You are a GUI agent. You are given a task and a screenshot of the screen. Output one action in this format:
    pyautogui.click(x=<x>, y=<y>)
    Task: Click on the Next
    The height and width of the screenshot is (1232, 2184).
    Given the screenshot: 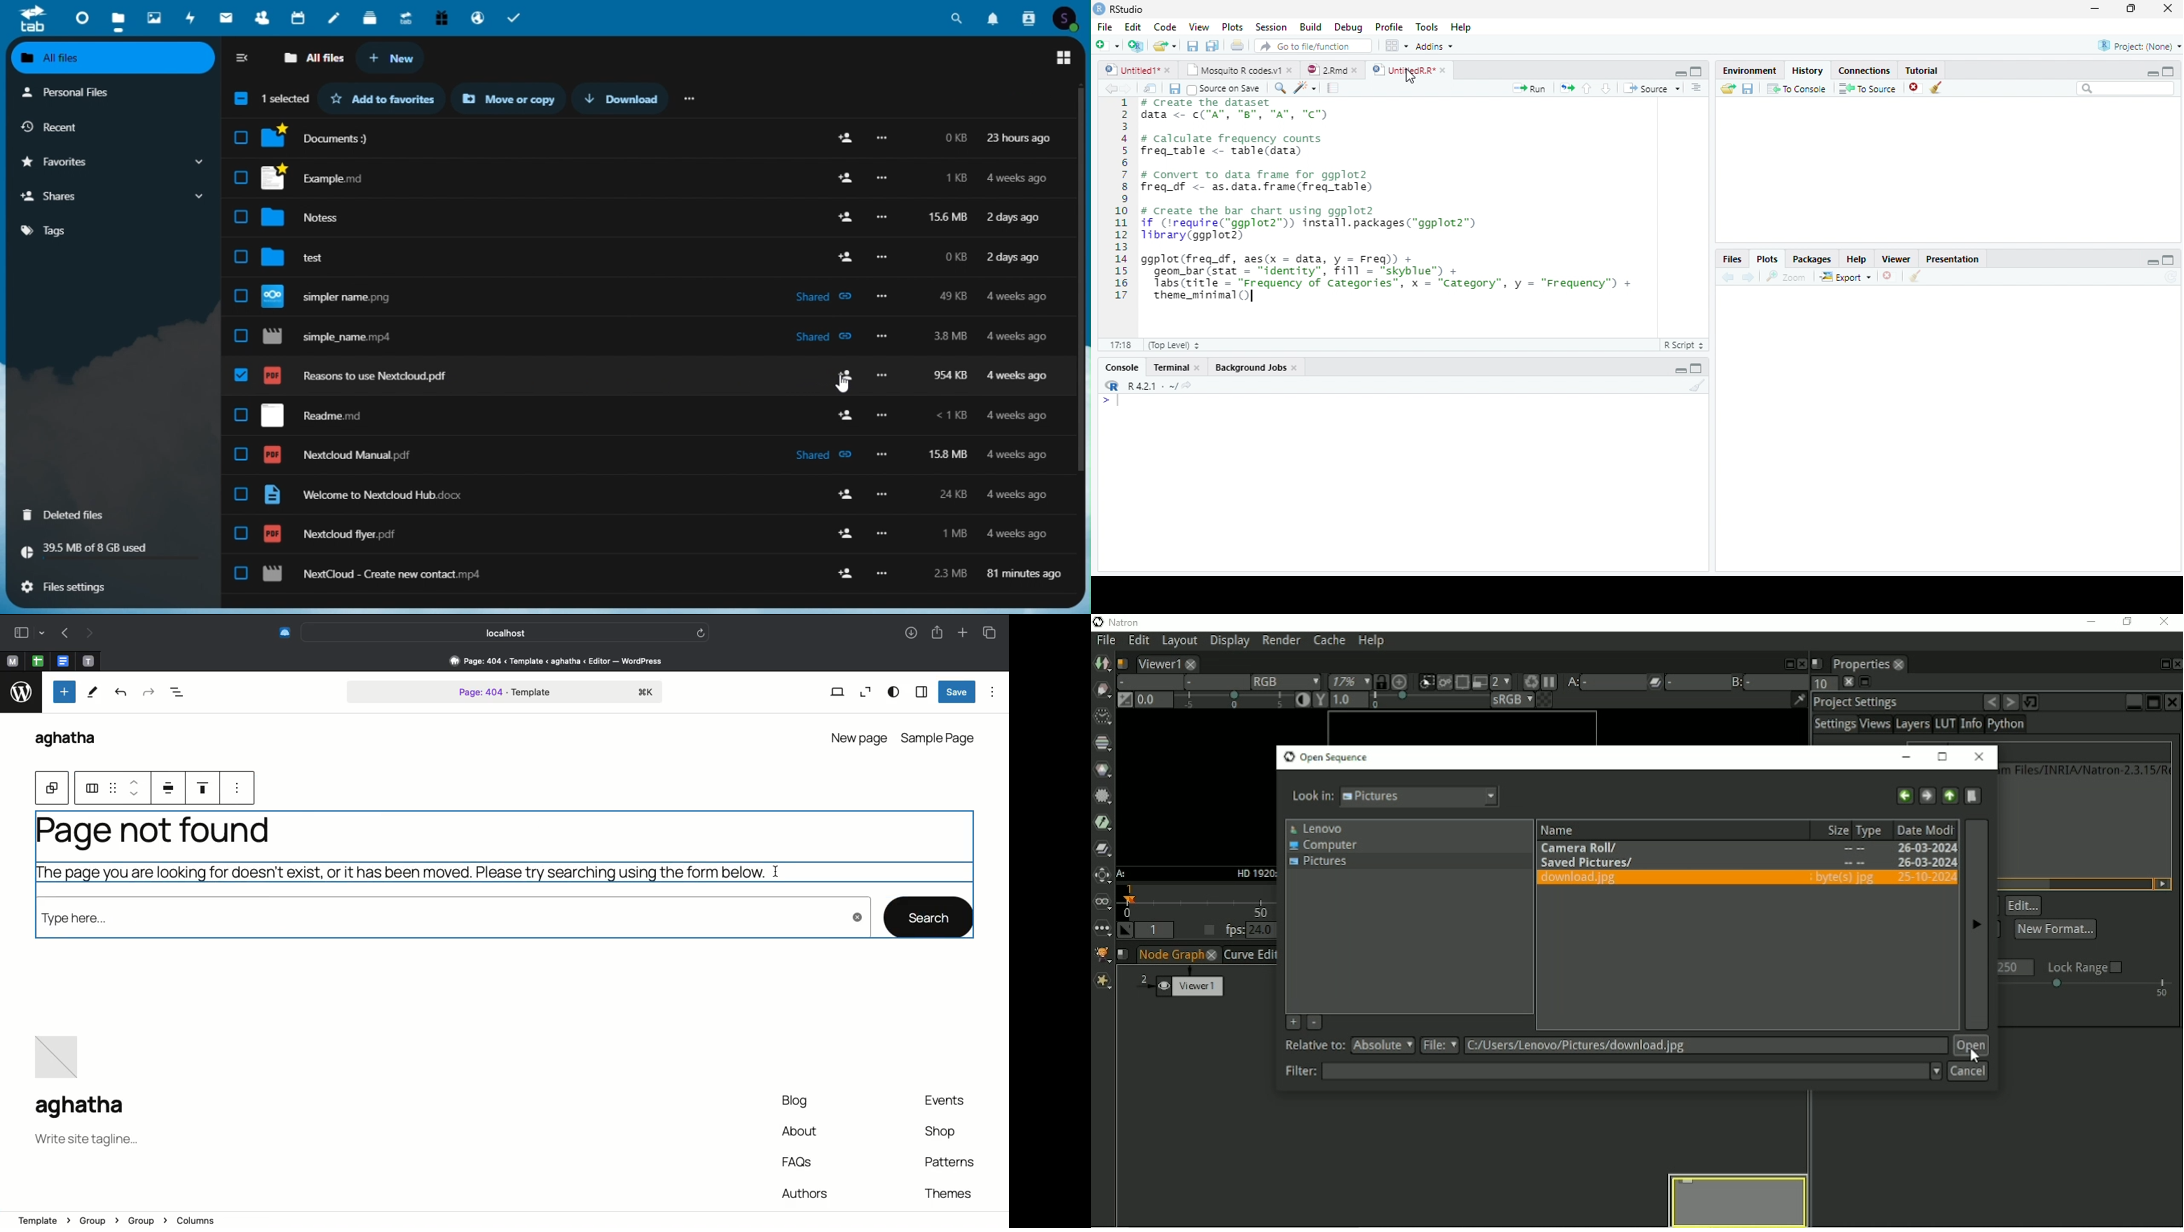 What is the action you would take?
    pyautogui.click(x=1749, y=276)
    